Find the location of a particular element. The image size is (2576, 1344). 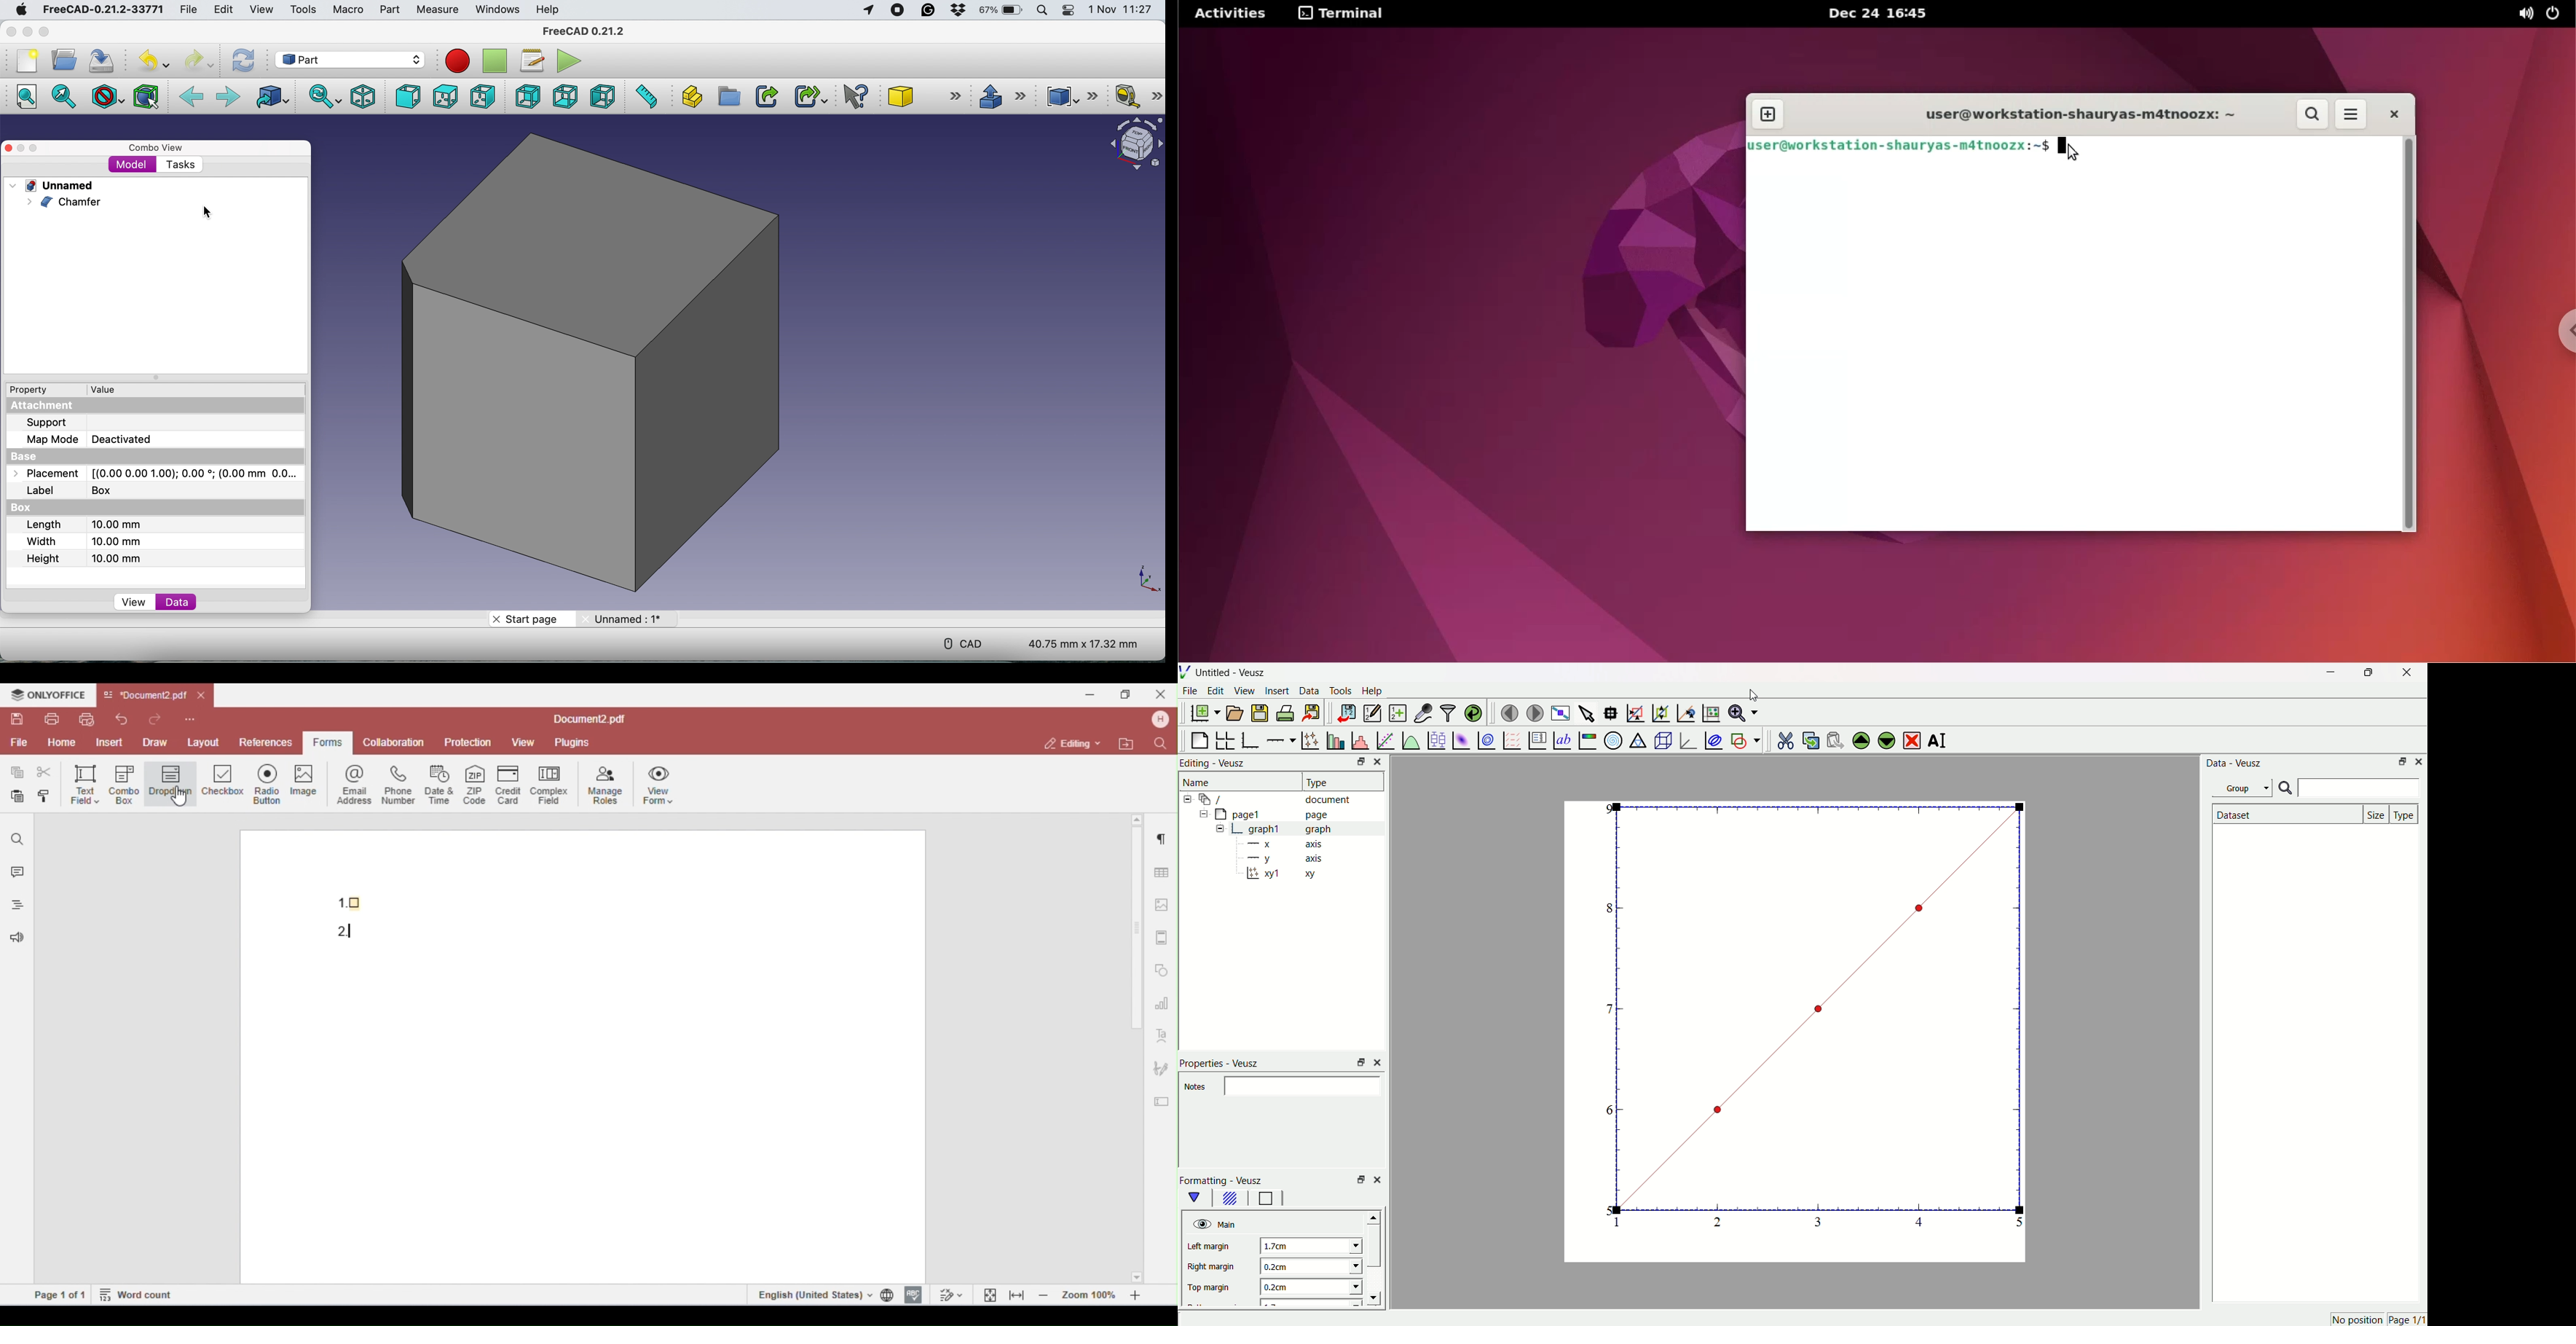

3d scenes is located at coordinates (1662, 740).